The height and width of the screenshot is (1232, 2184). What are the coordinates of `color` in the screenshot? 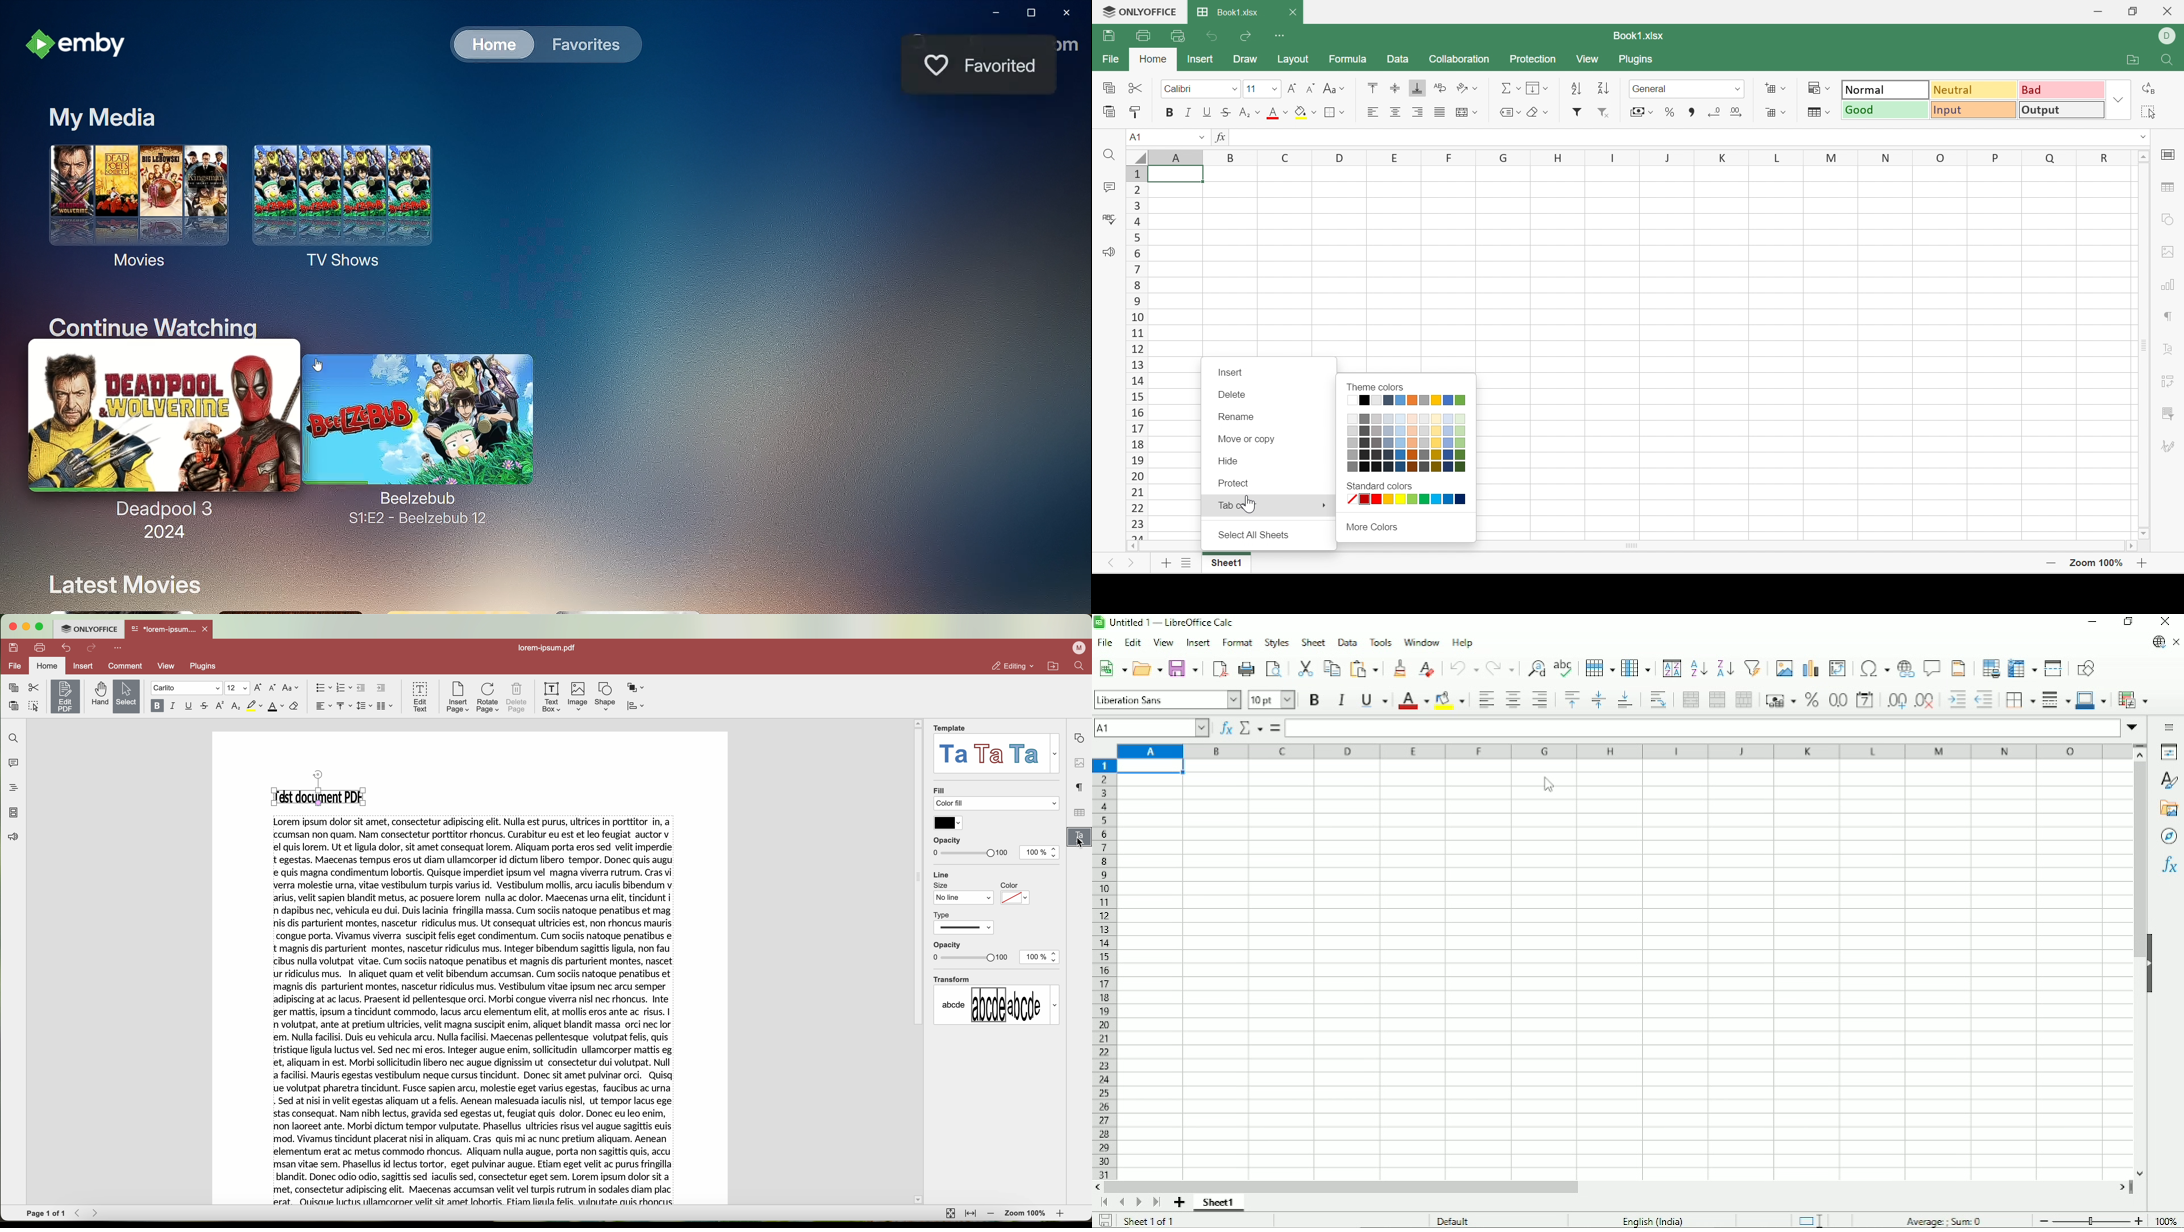 It's located at (1015, 894).